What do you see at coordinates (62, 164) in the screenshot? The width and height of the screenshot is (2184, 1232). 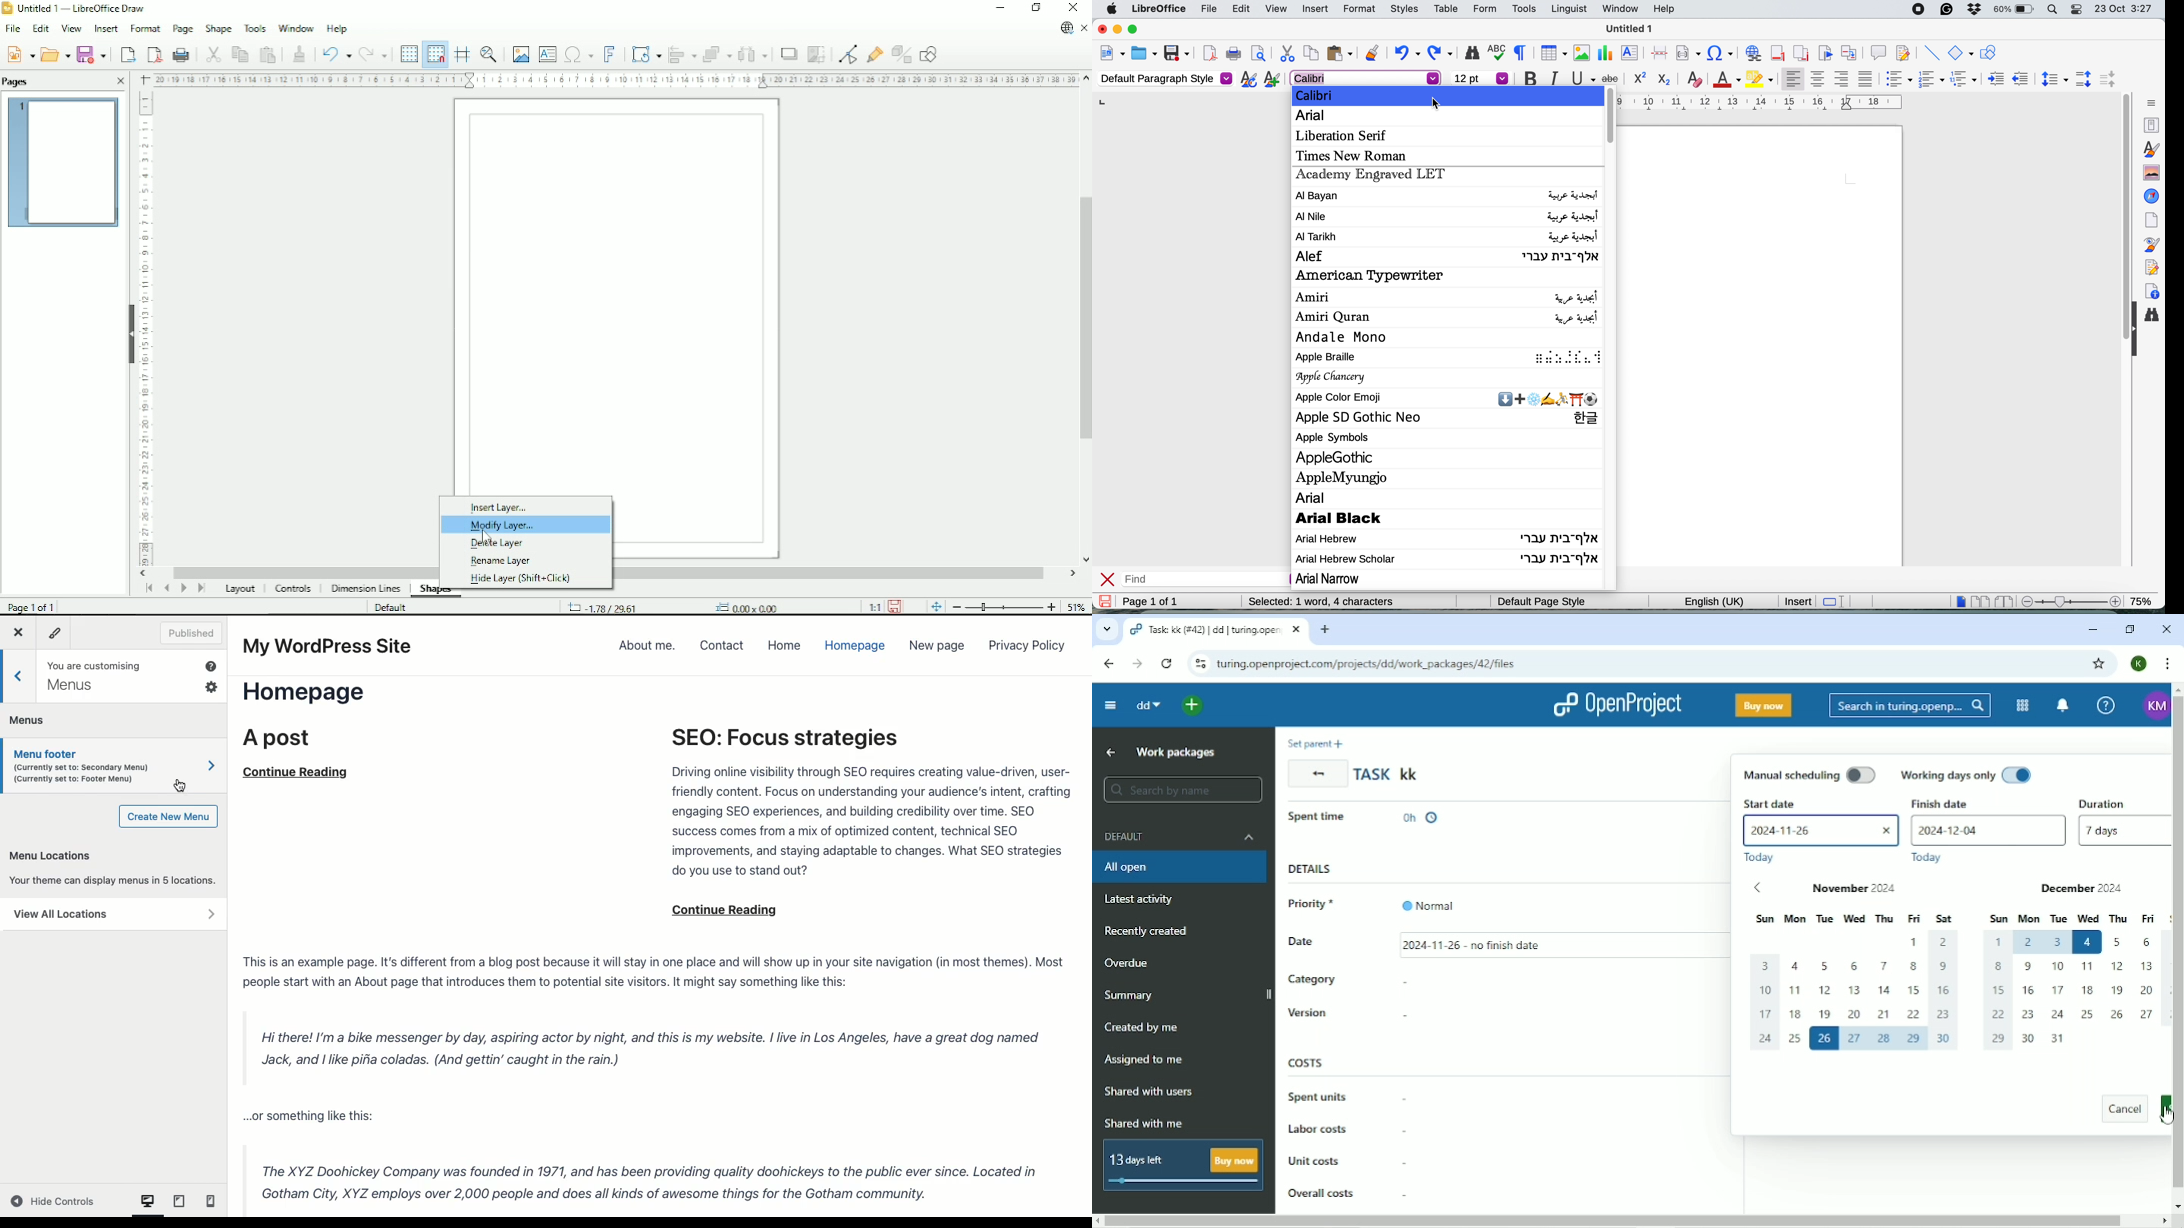 I see `Preview` at bounding box center [62, 164].